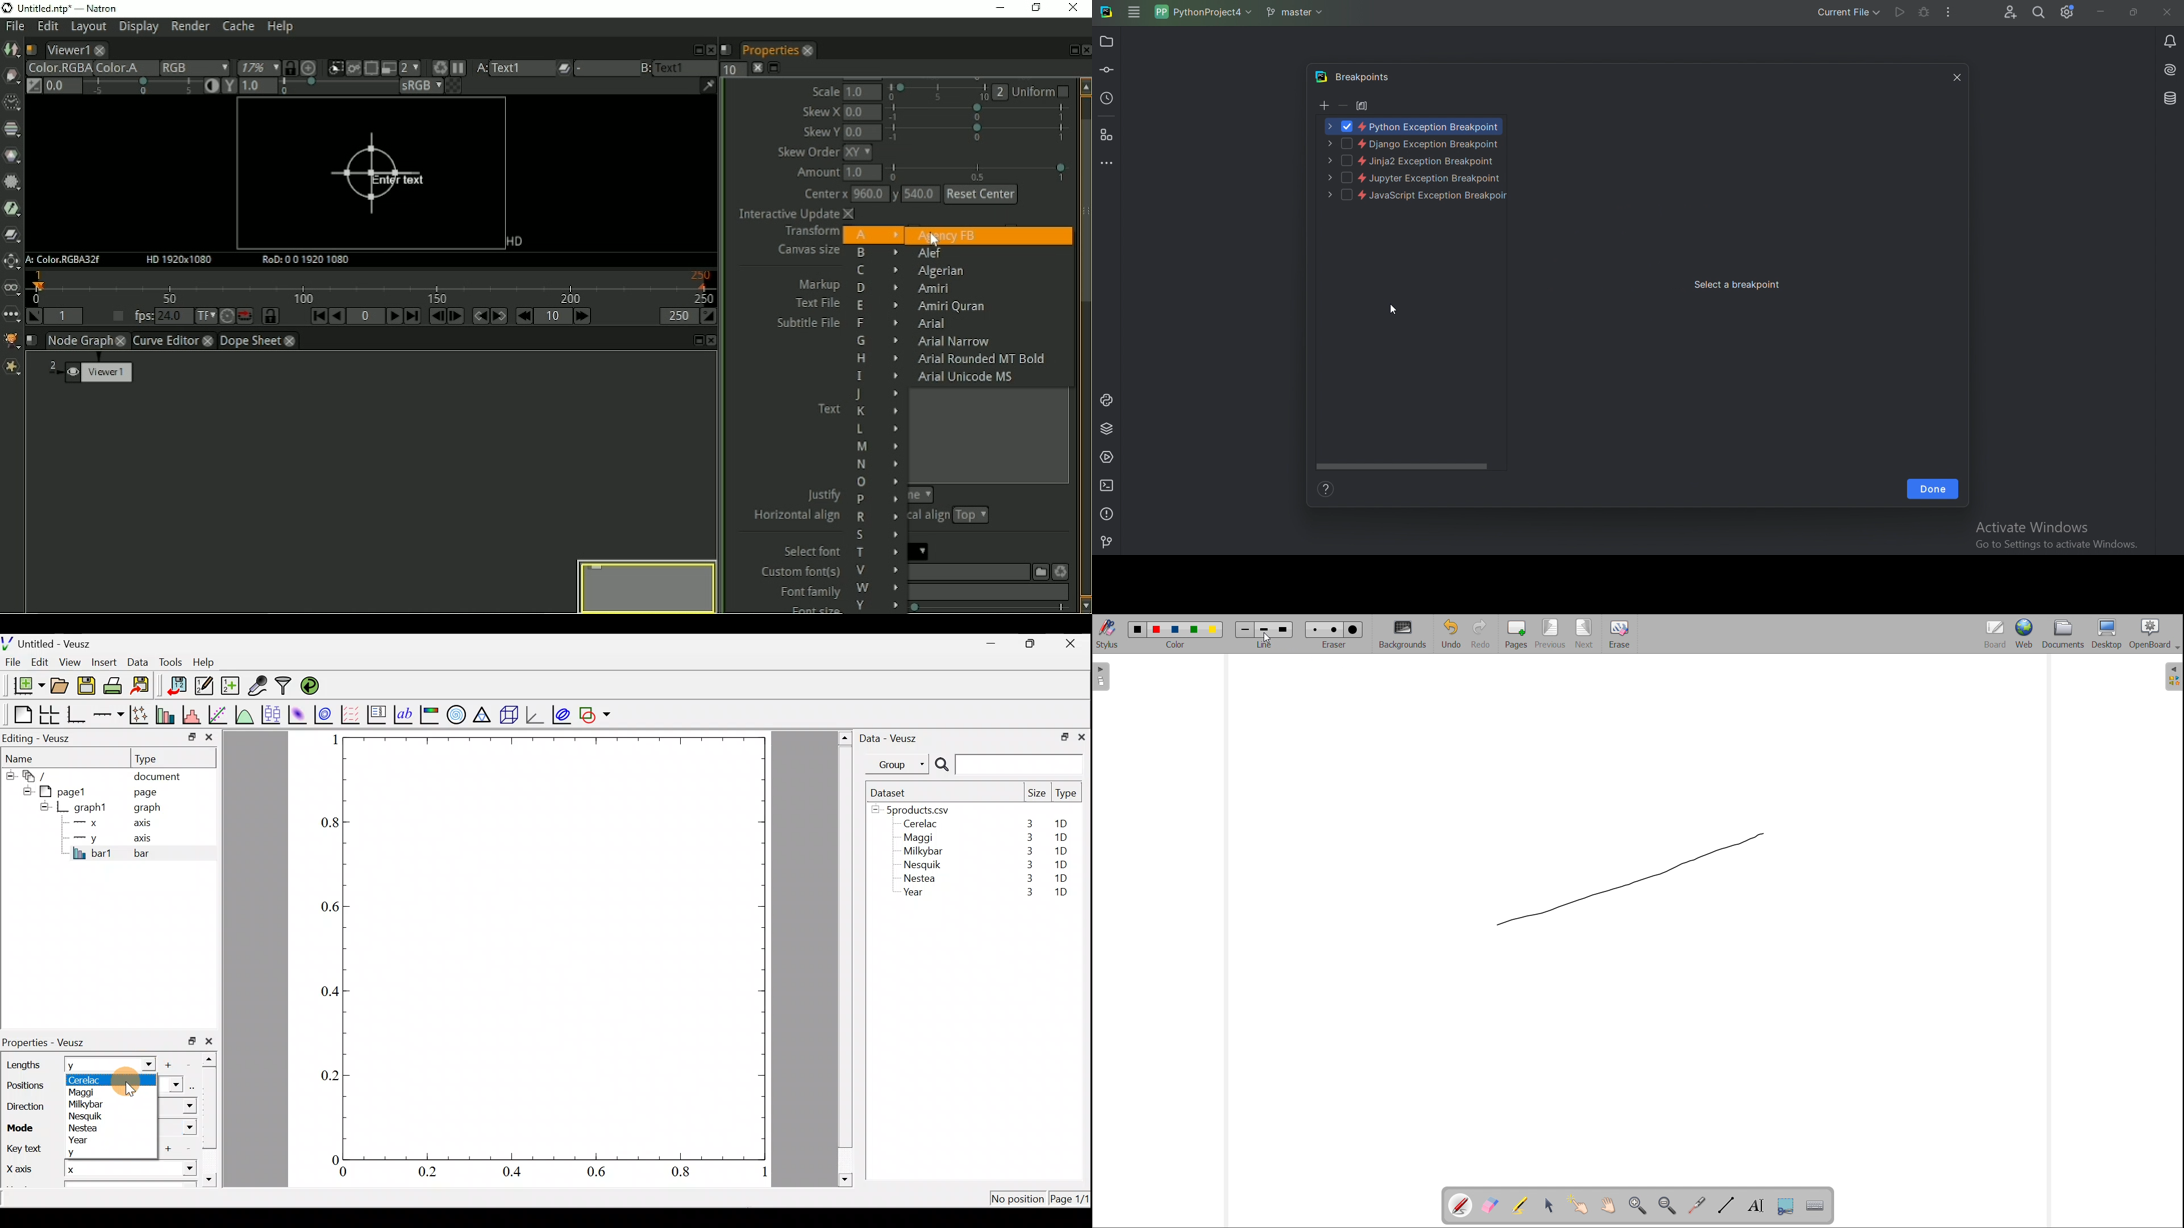  What do you see at coordinates (2168, 40) in the screenshot?
I see `Notification` at bounding box center [2168, 40].